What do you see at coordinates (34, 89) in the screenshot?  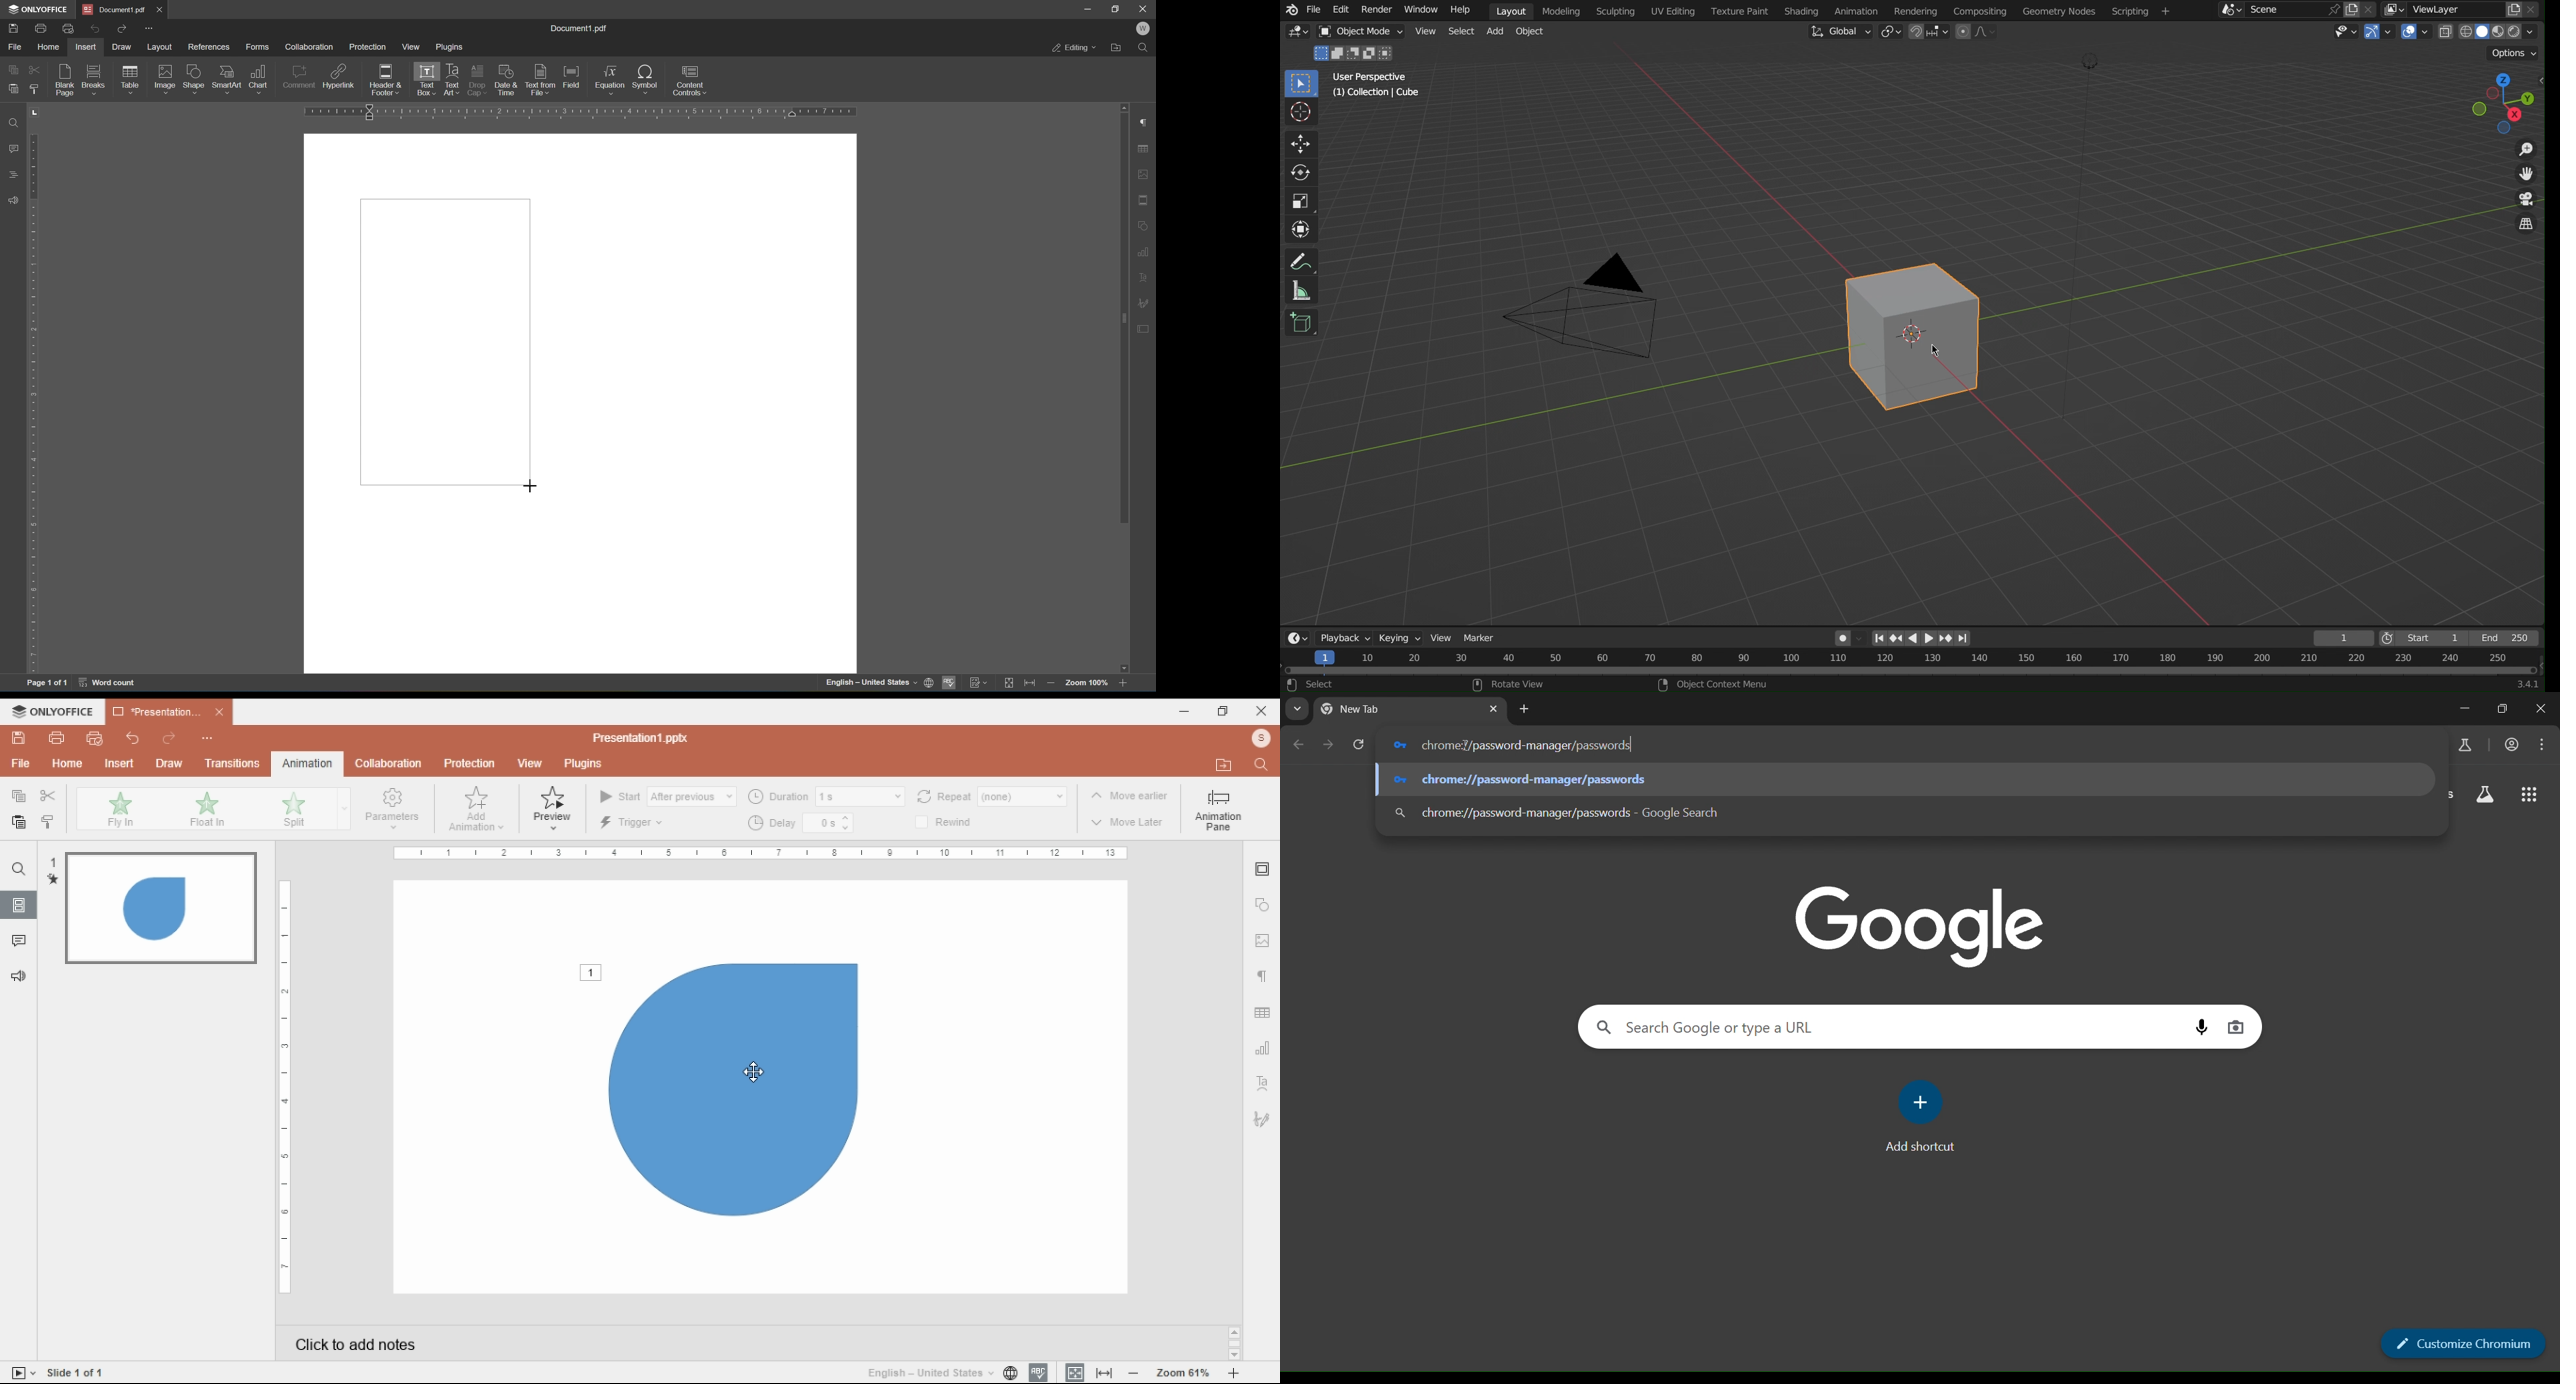 I see `copy style` at bounding box center [34, 89].